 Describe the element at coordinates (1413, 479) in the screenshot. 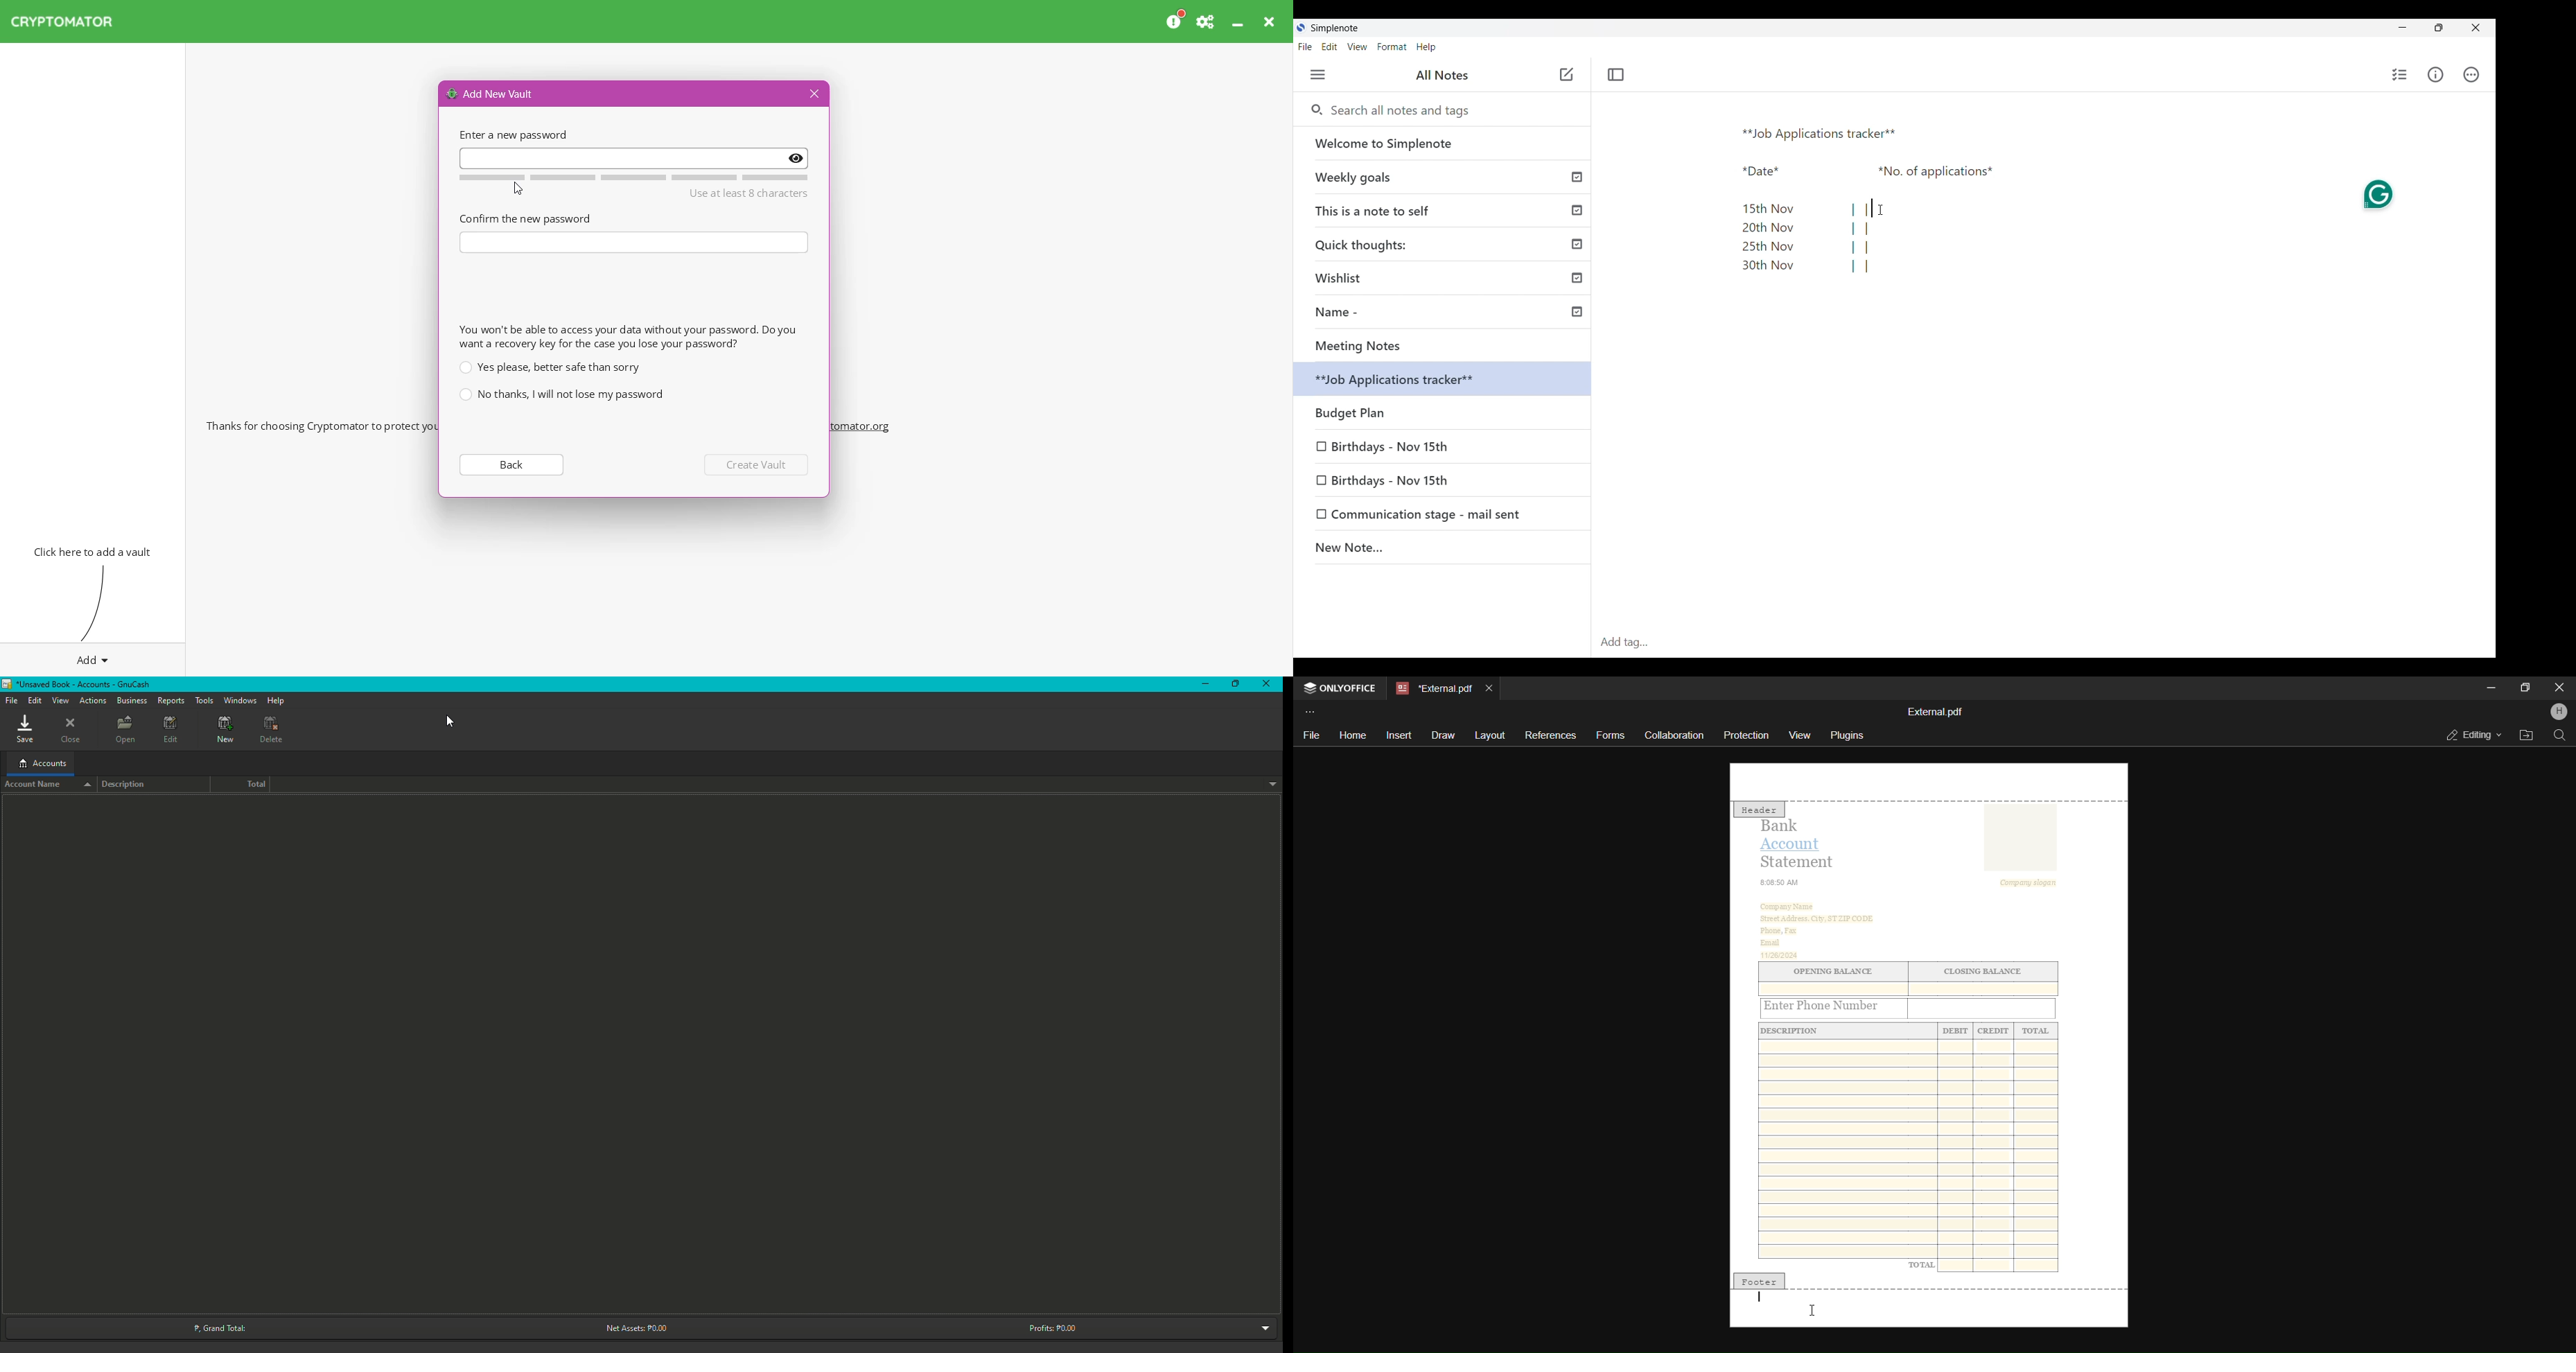

I see `Birthdays - Nov 15th` at that location.